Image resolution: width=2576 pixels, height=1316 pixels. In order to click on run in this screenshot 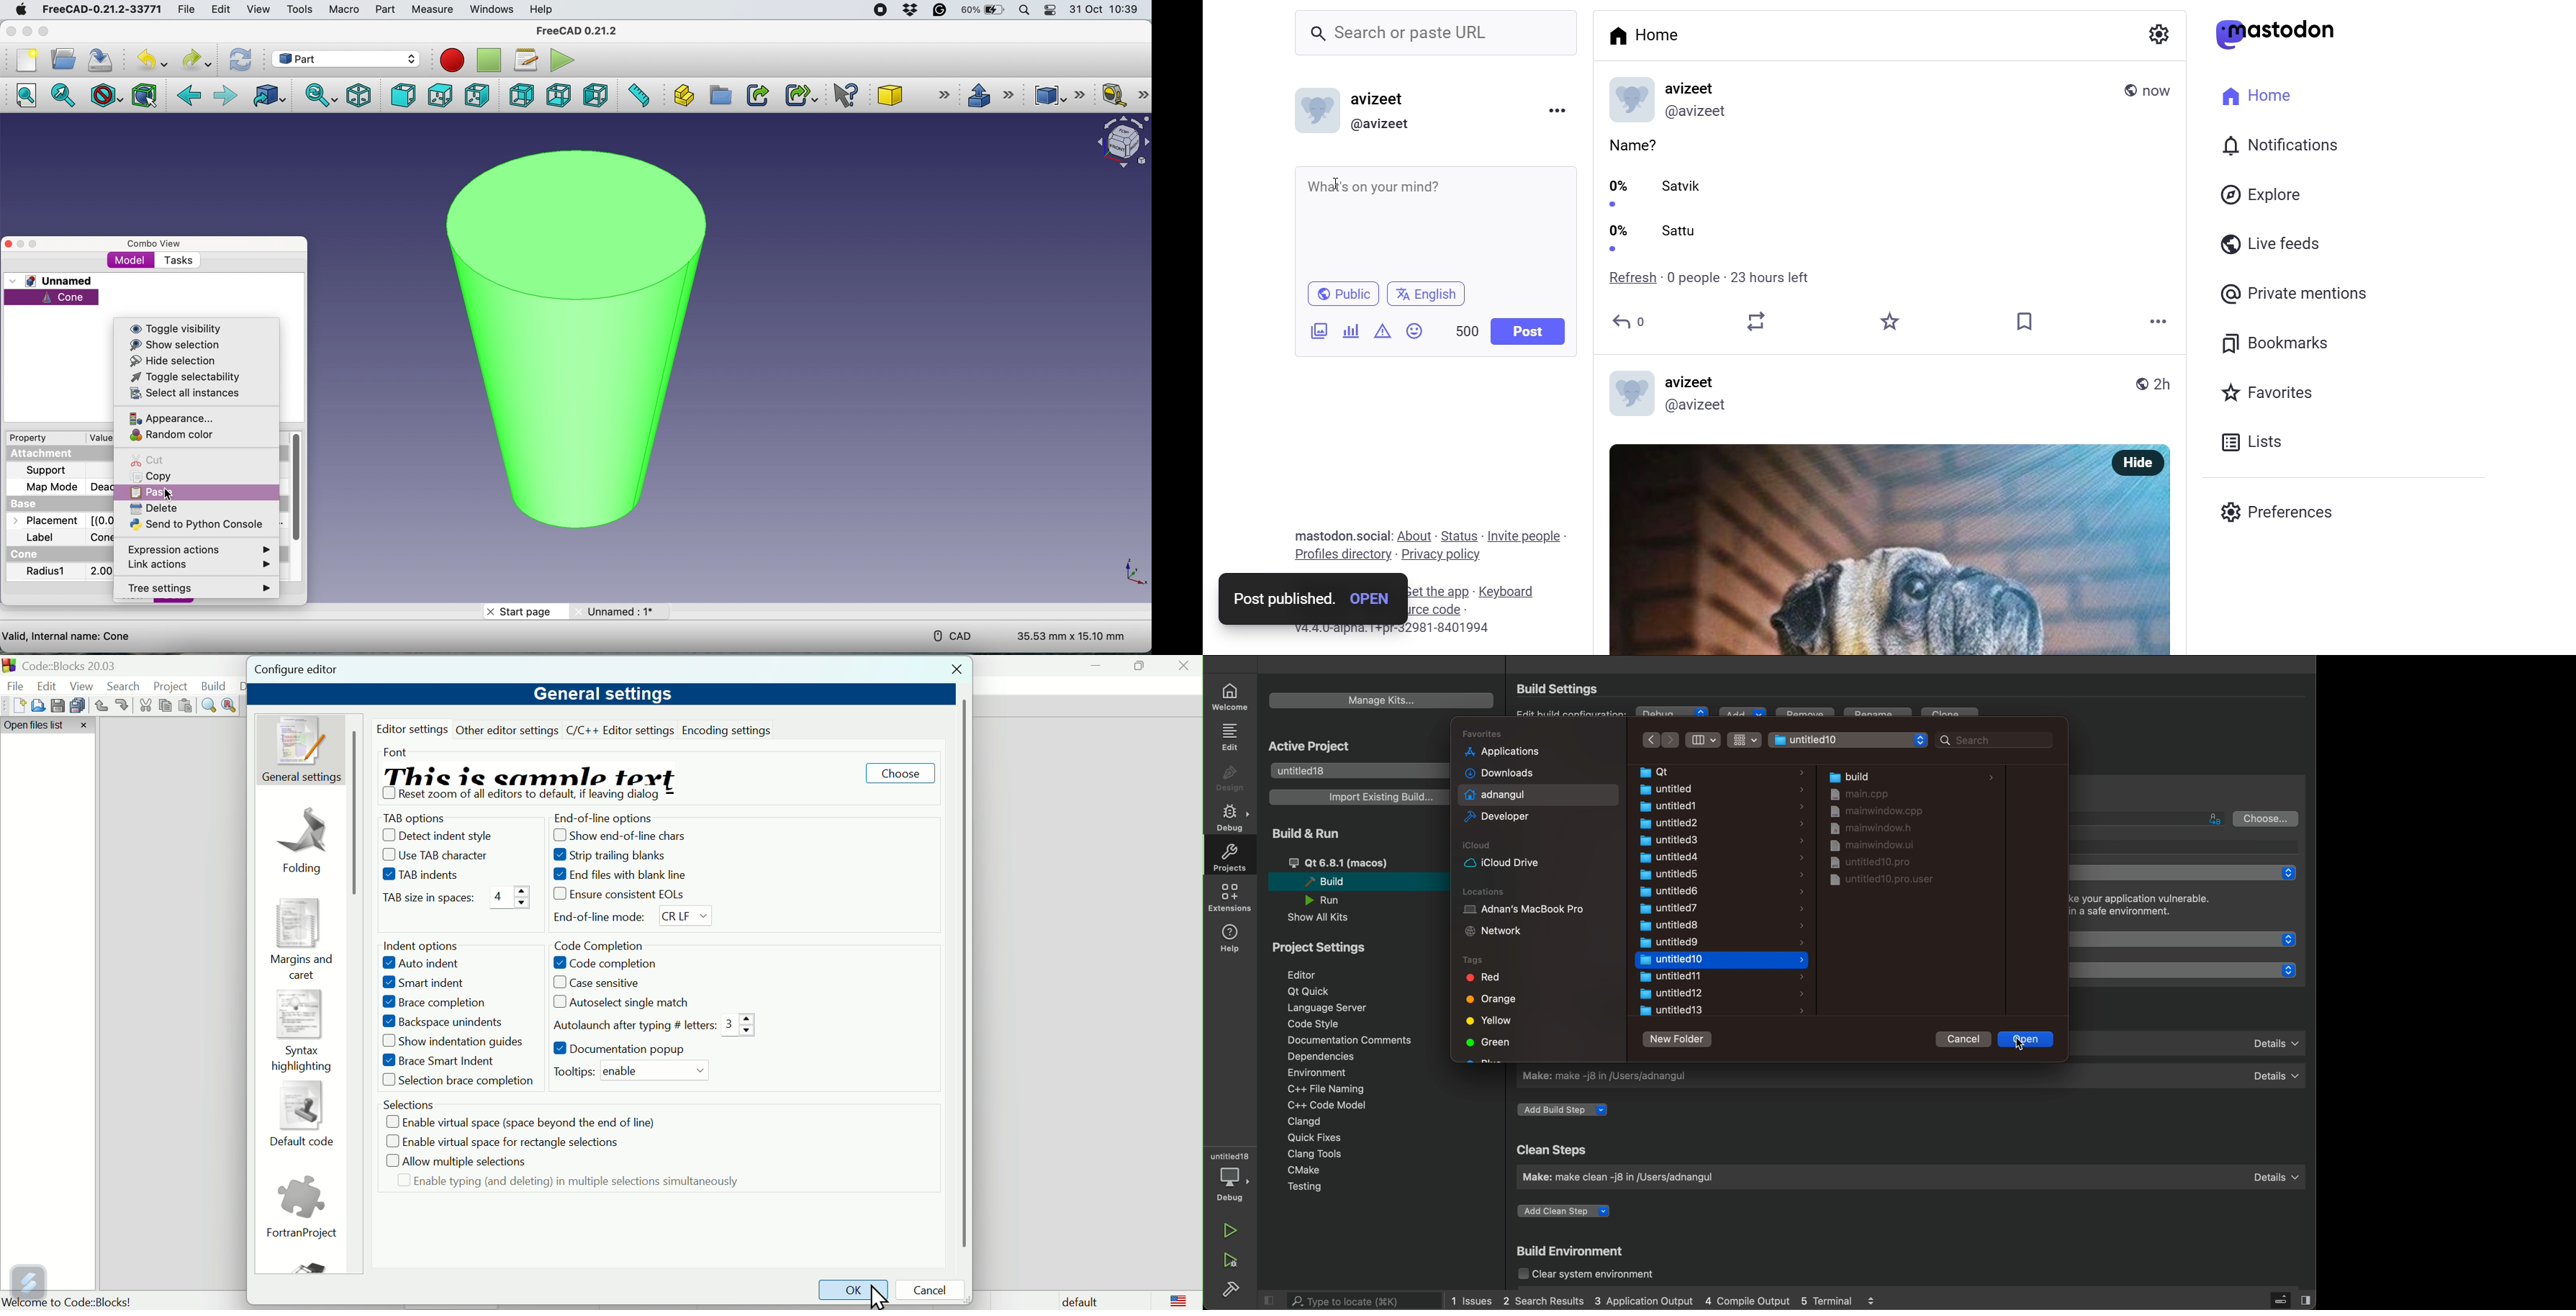, I will do `click(1230, 1230)`.